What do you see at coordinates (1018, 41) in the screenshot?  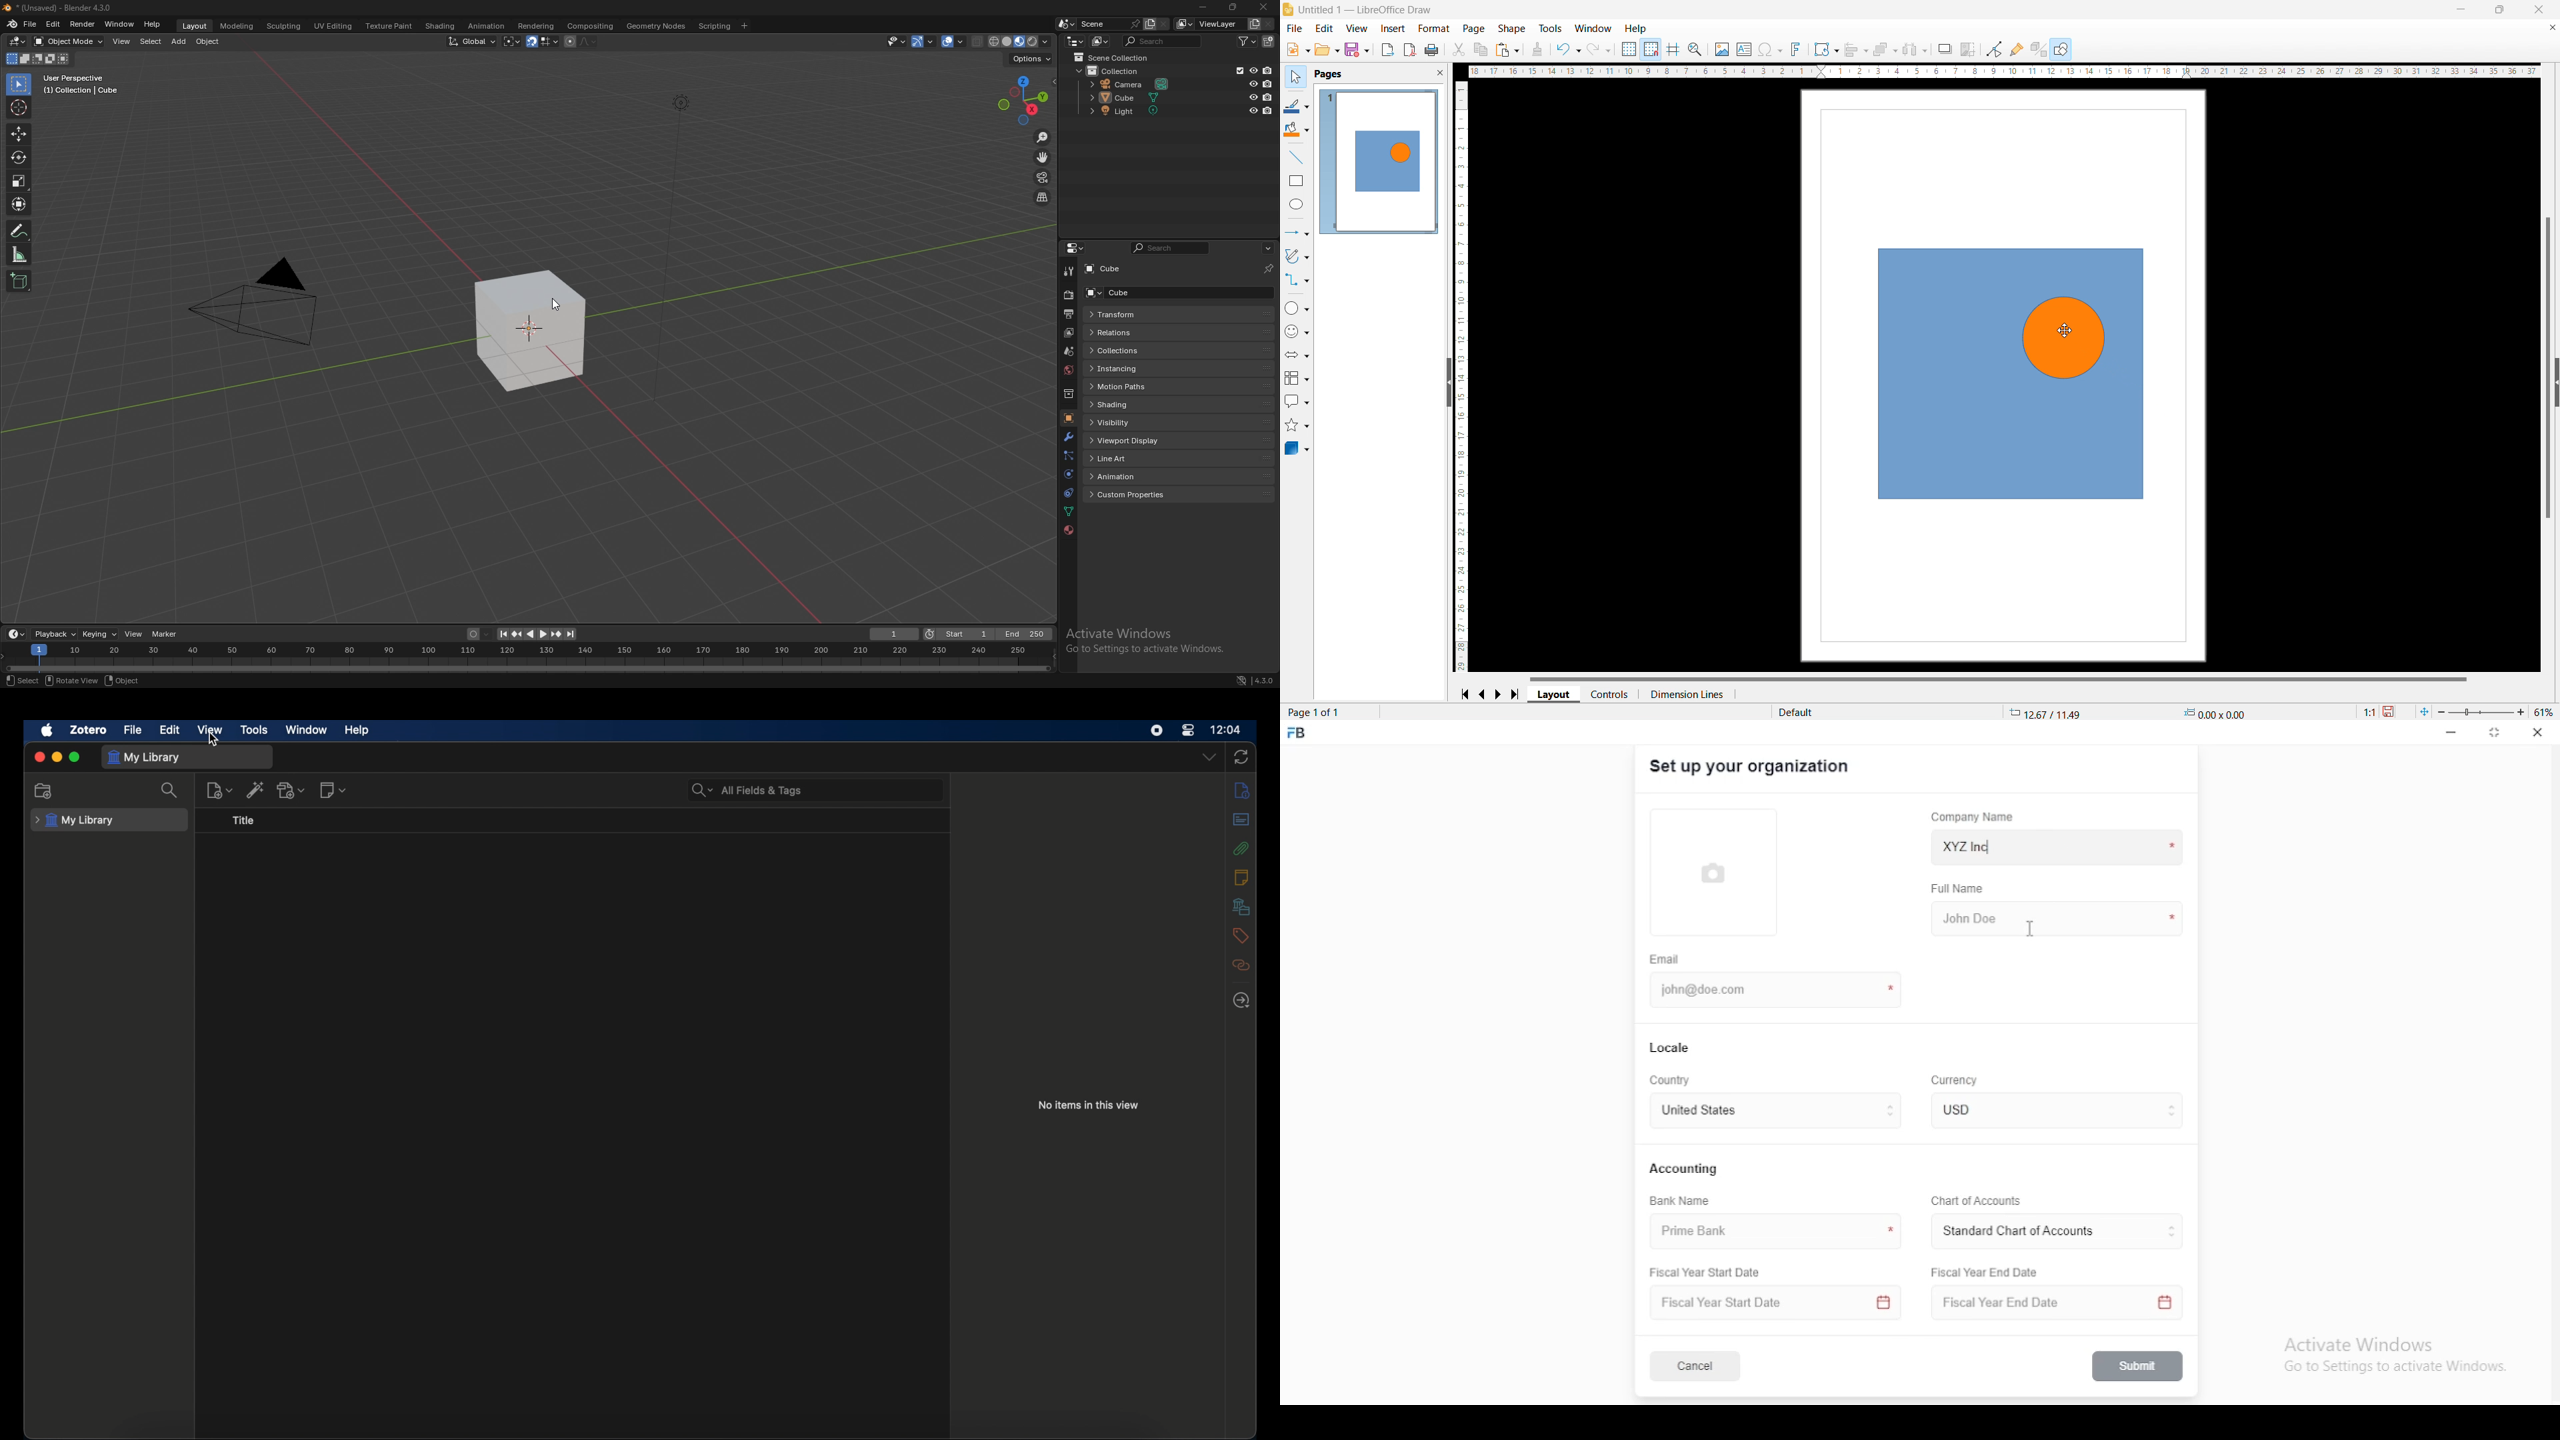 I see `viewport shading` at bounding box center [1018, 41].